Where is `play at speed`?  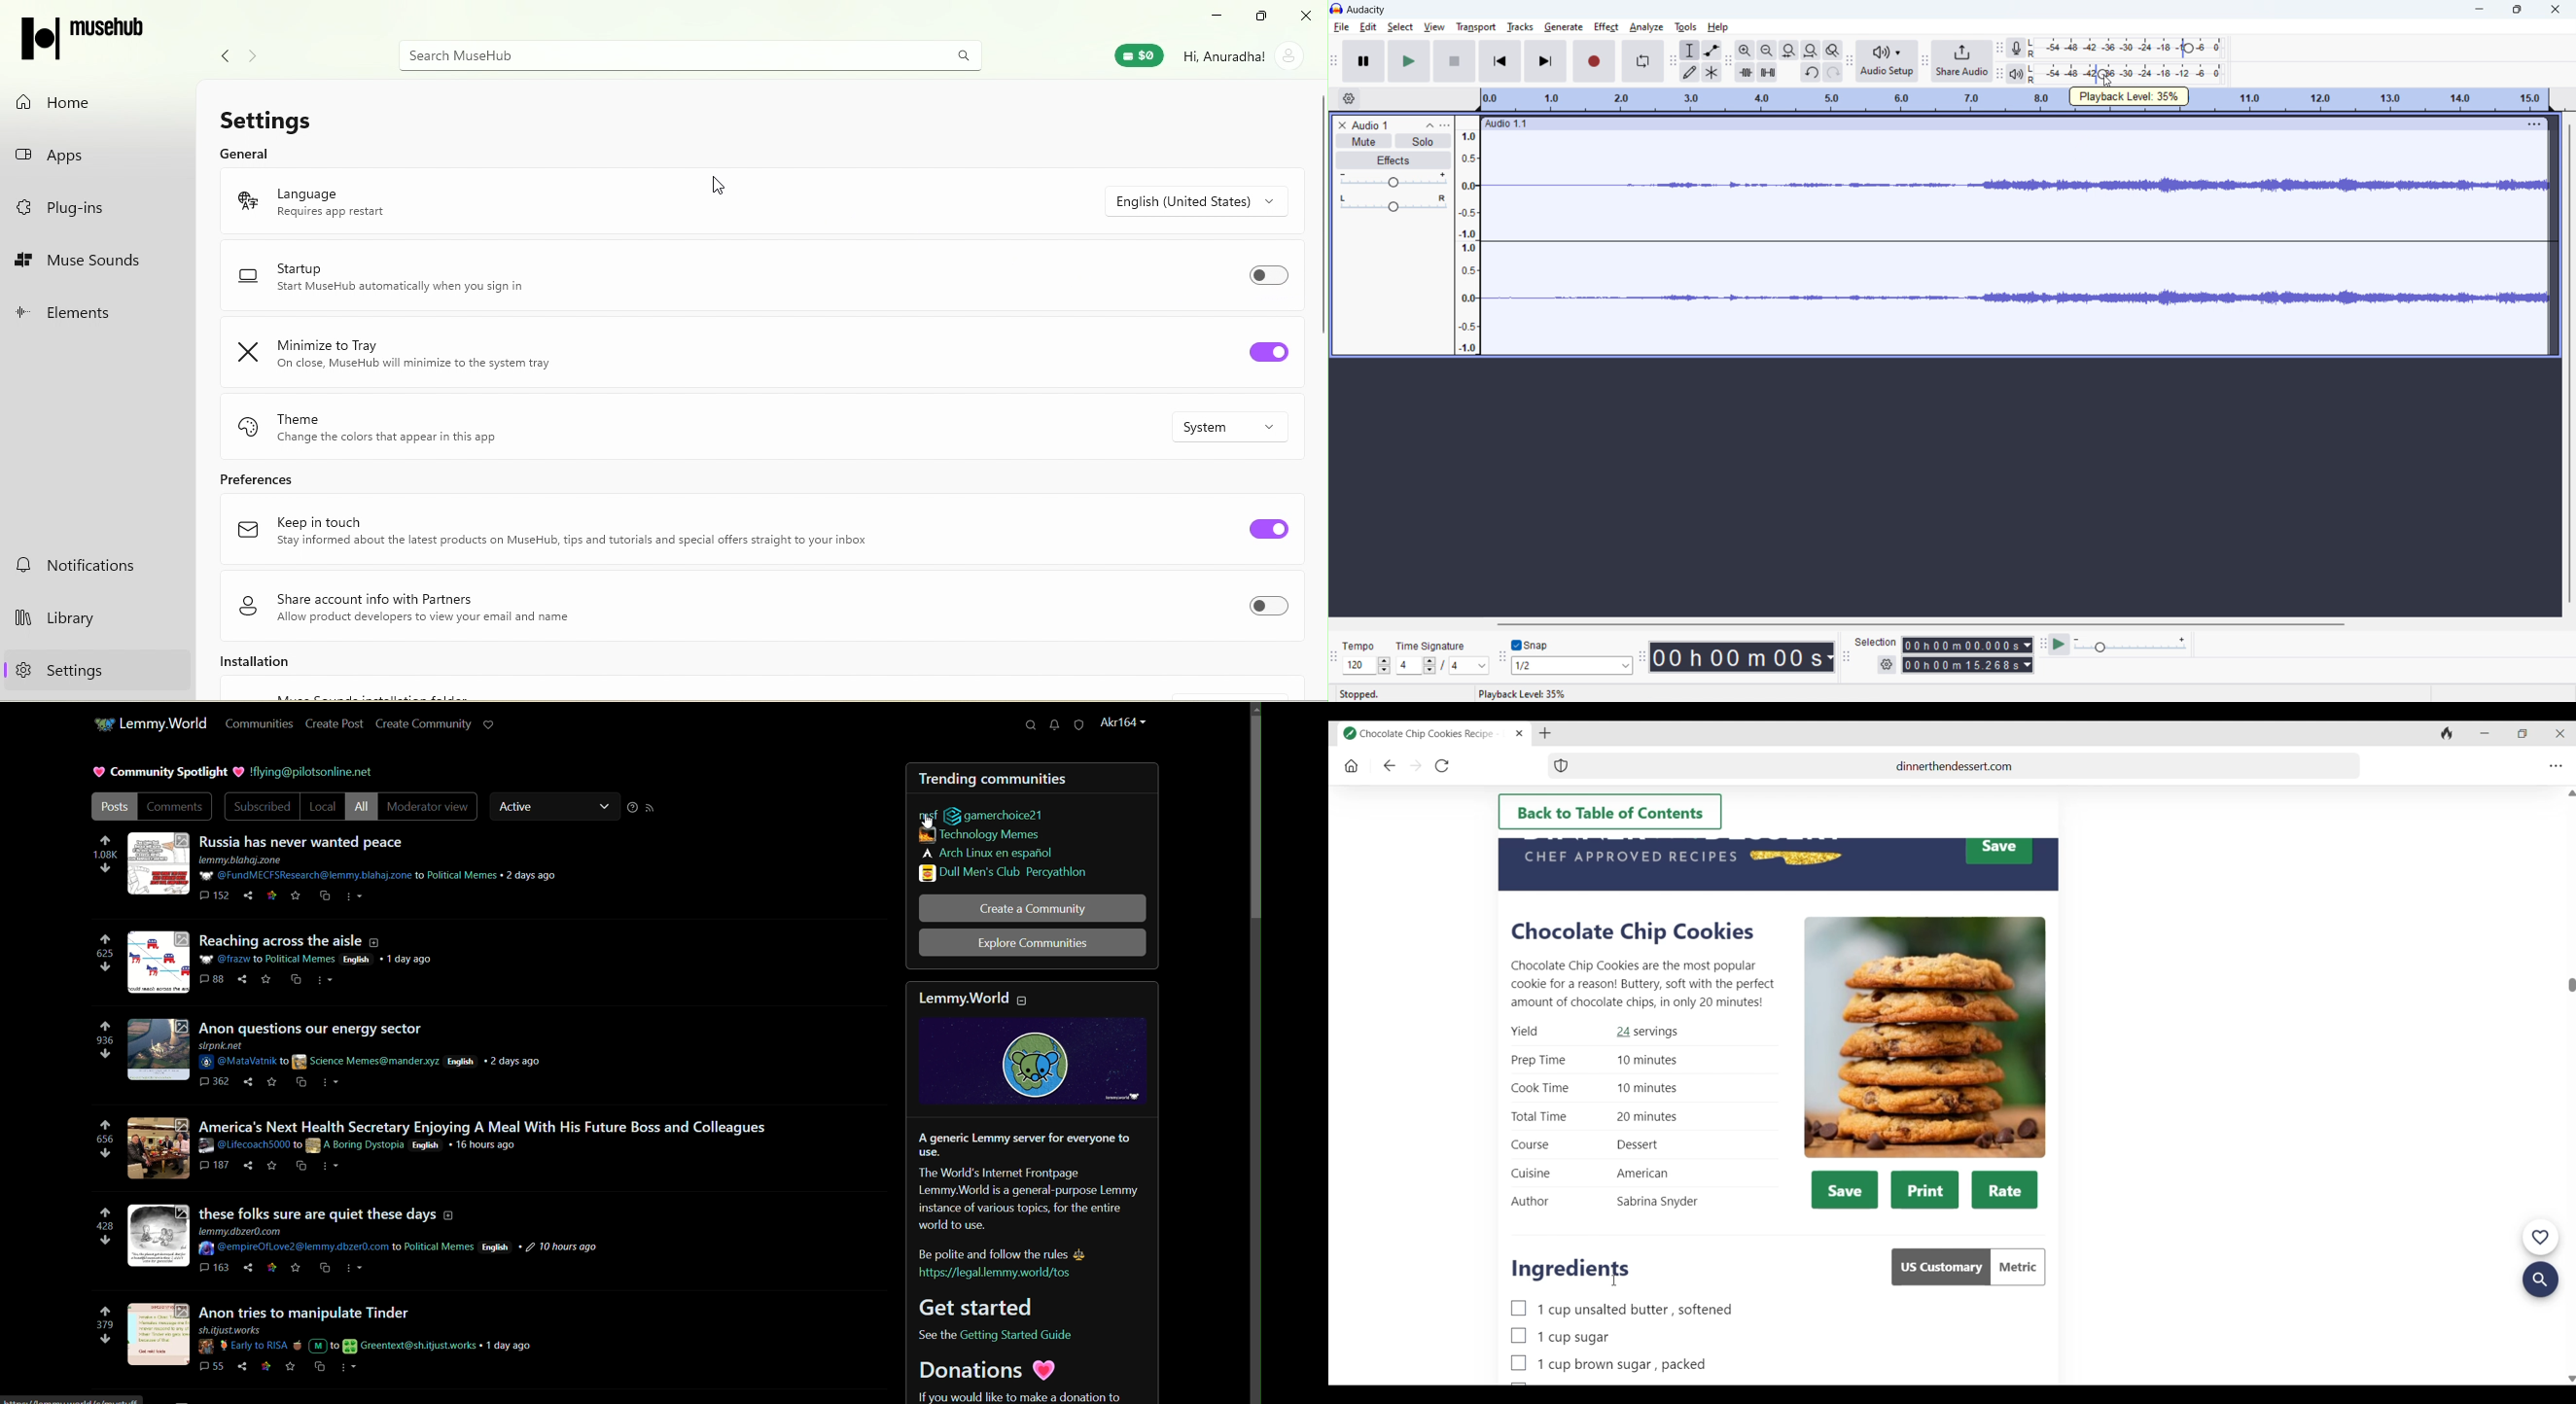
play at speed is located at coordinates (2060, 645).